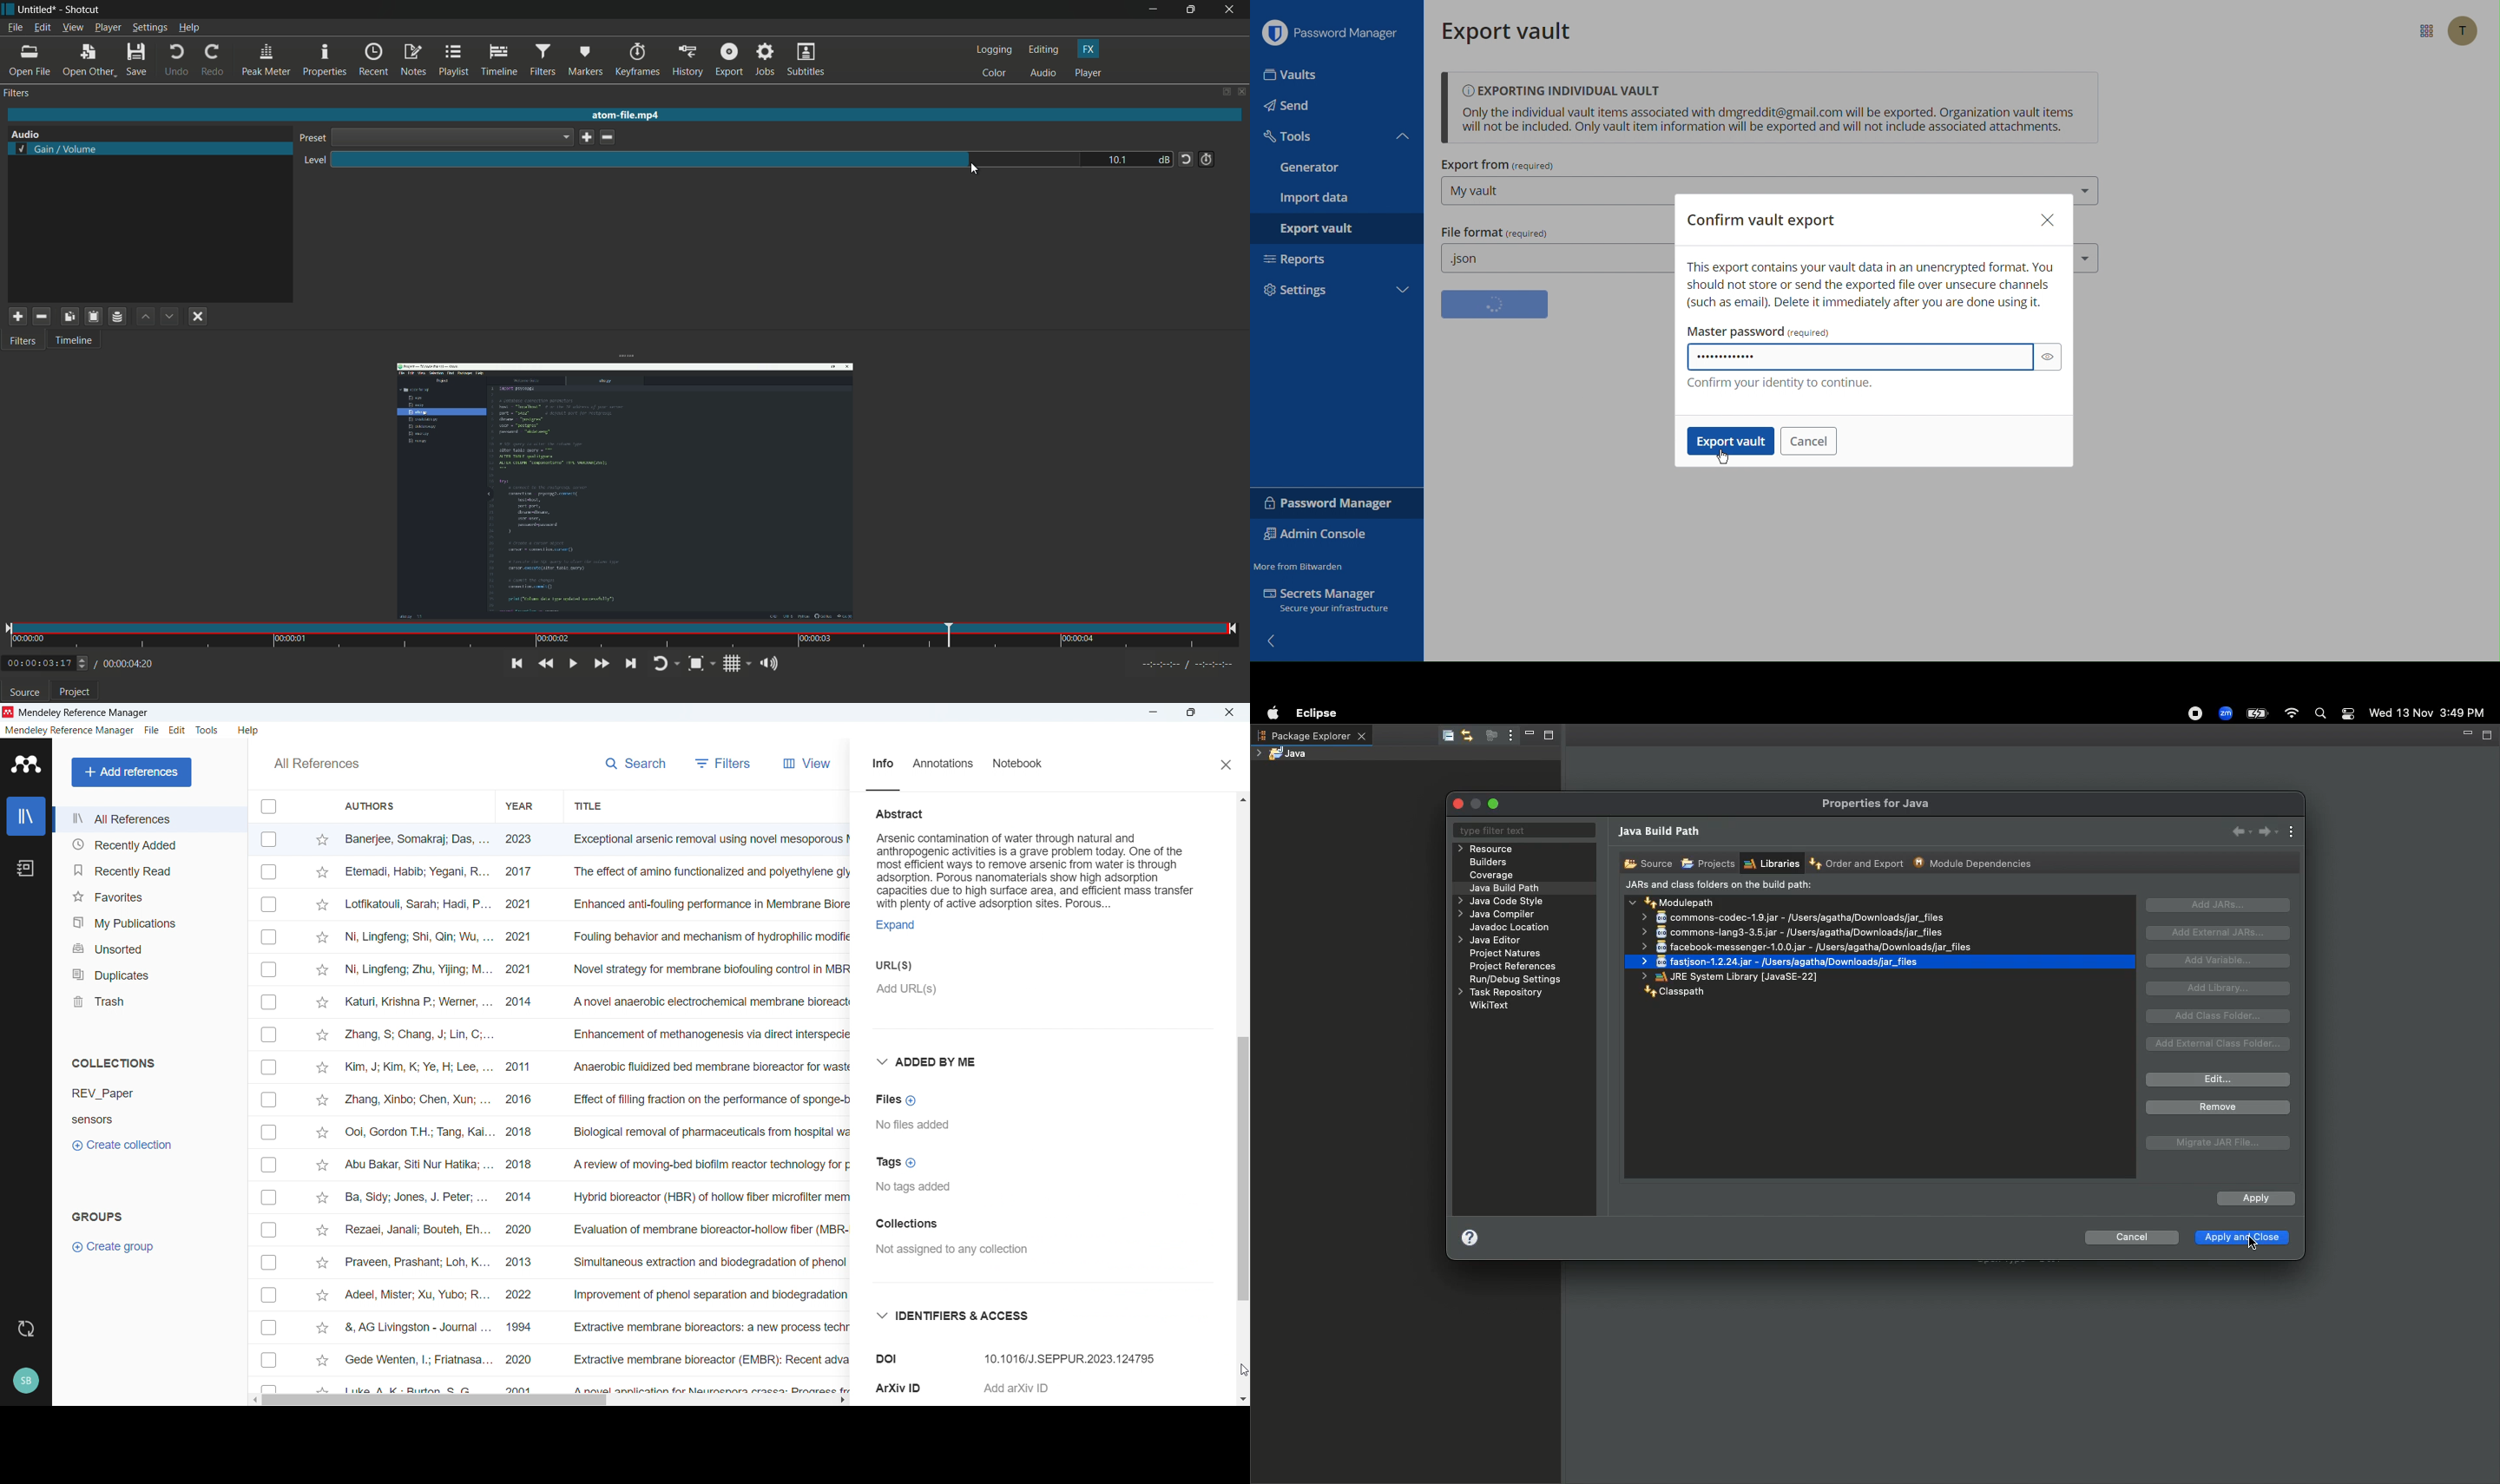  Describe the element at coordinates (113, 1093) in the screenshot. I see `rev_paper` at that location.